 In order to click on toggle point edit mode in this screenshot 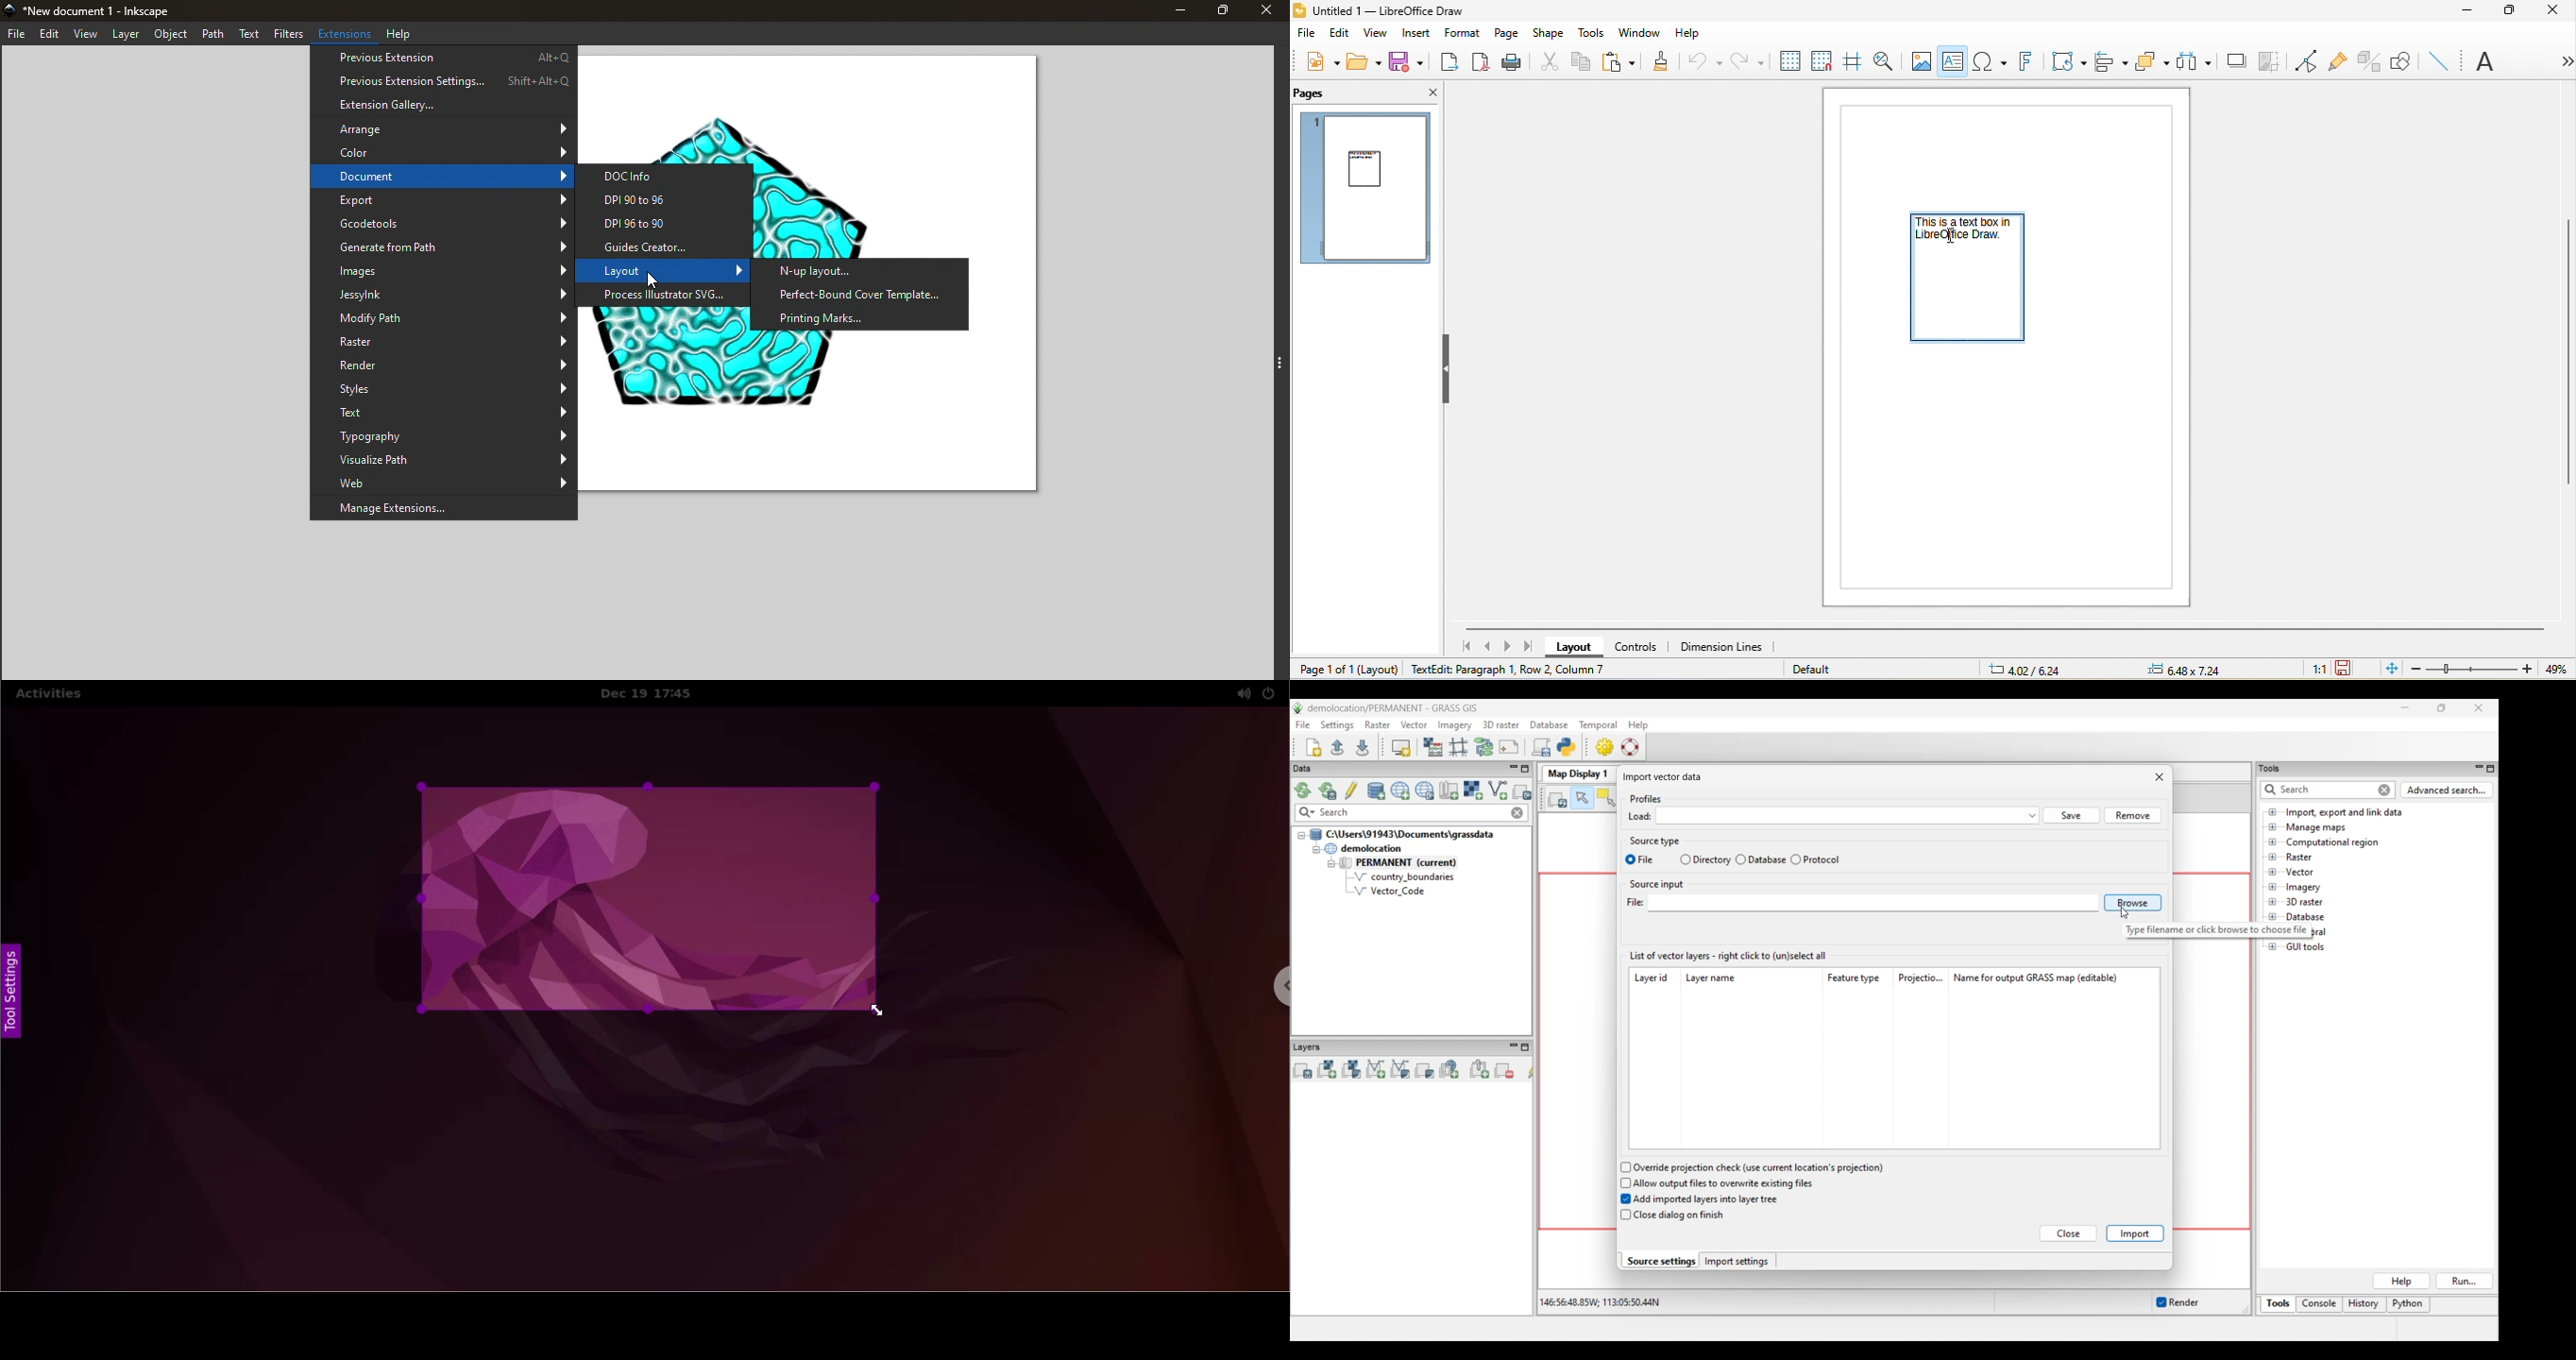, I will do `click(2304, 59)`.